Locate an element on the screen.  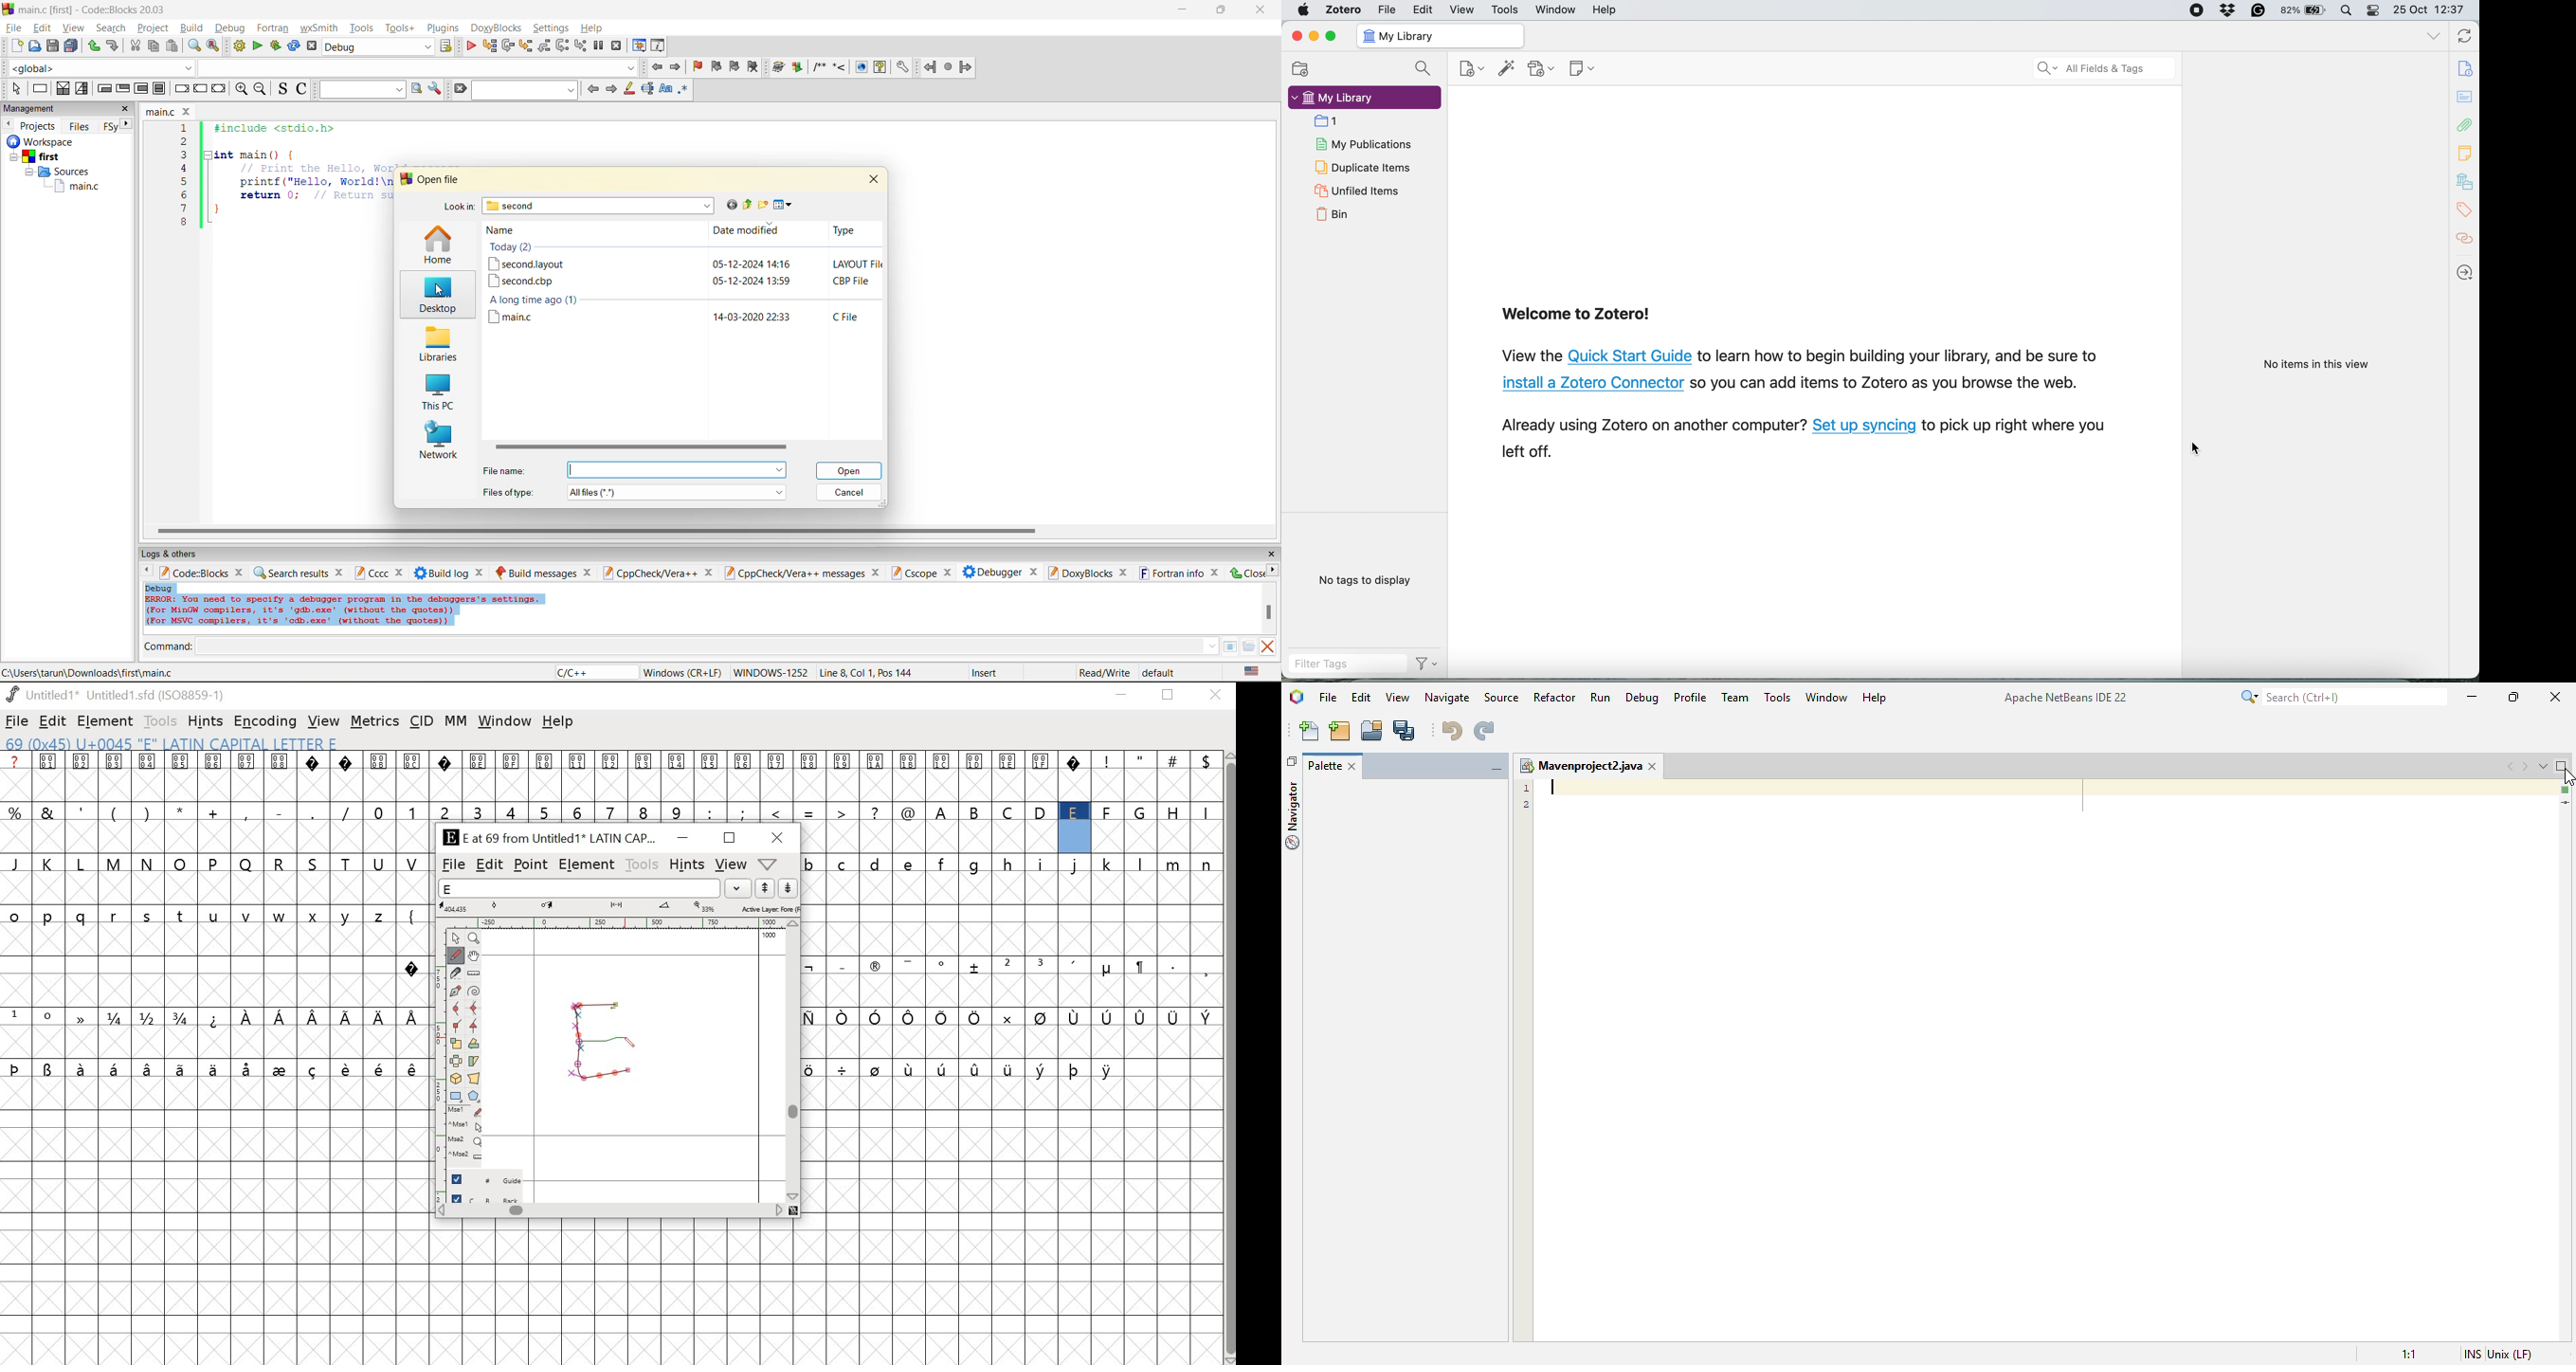
stop debugger is located at coordinates (617, 46).